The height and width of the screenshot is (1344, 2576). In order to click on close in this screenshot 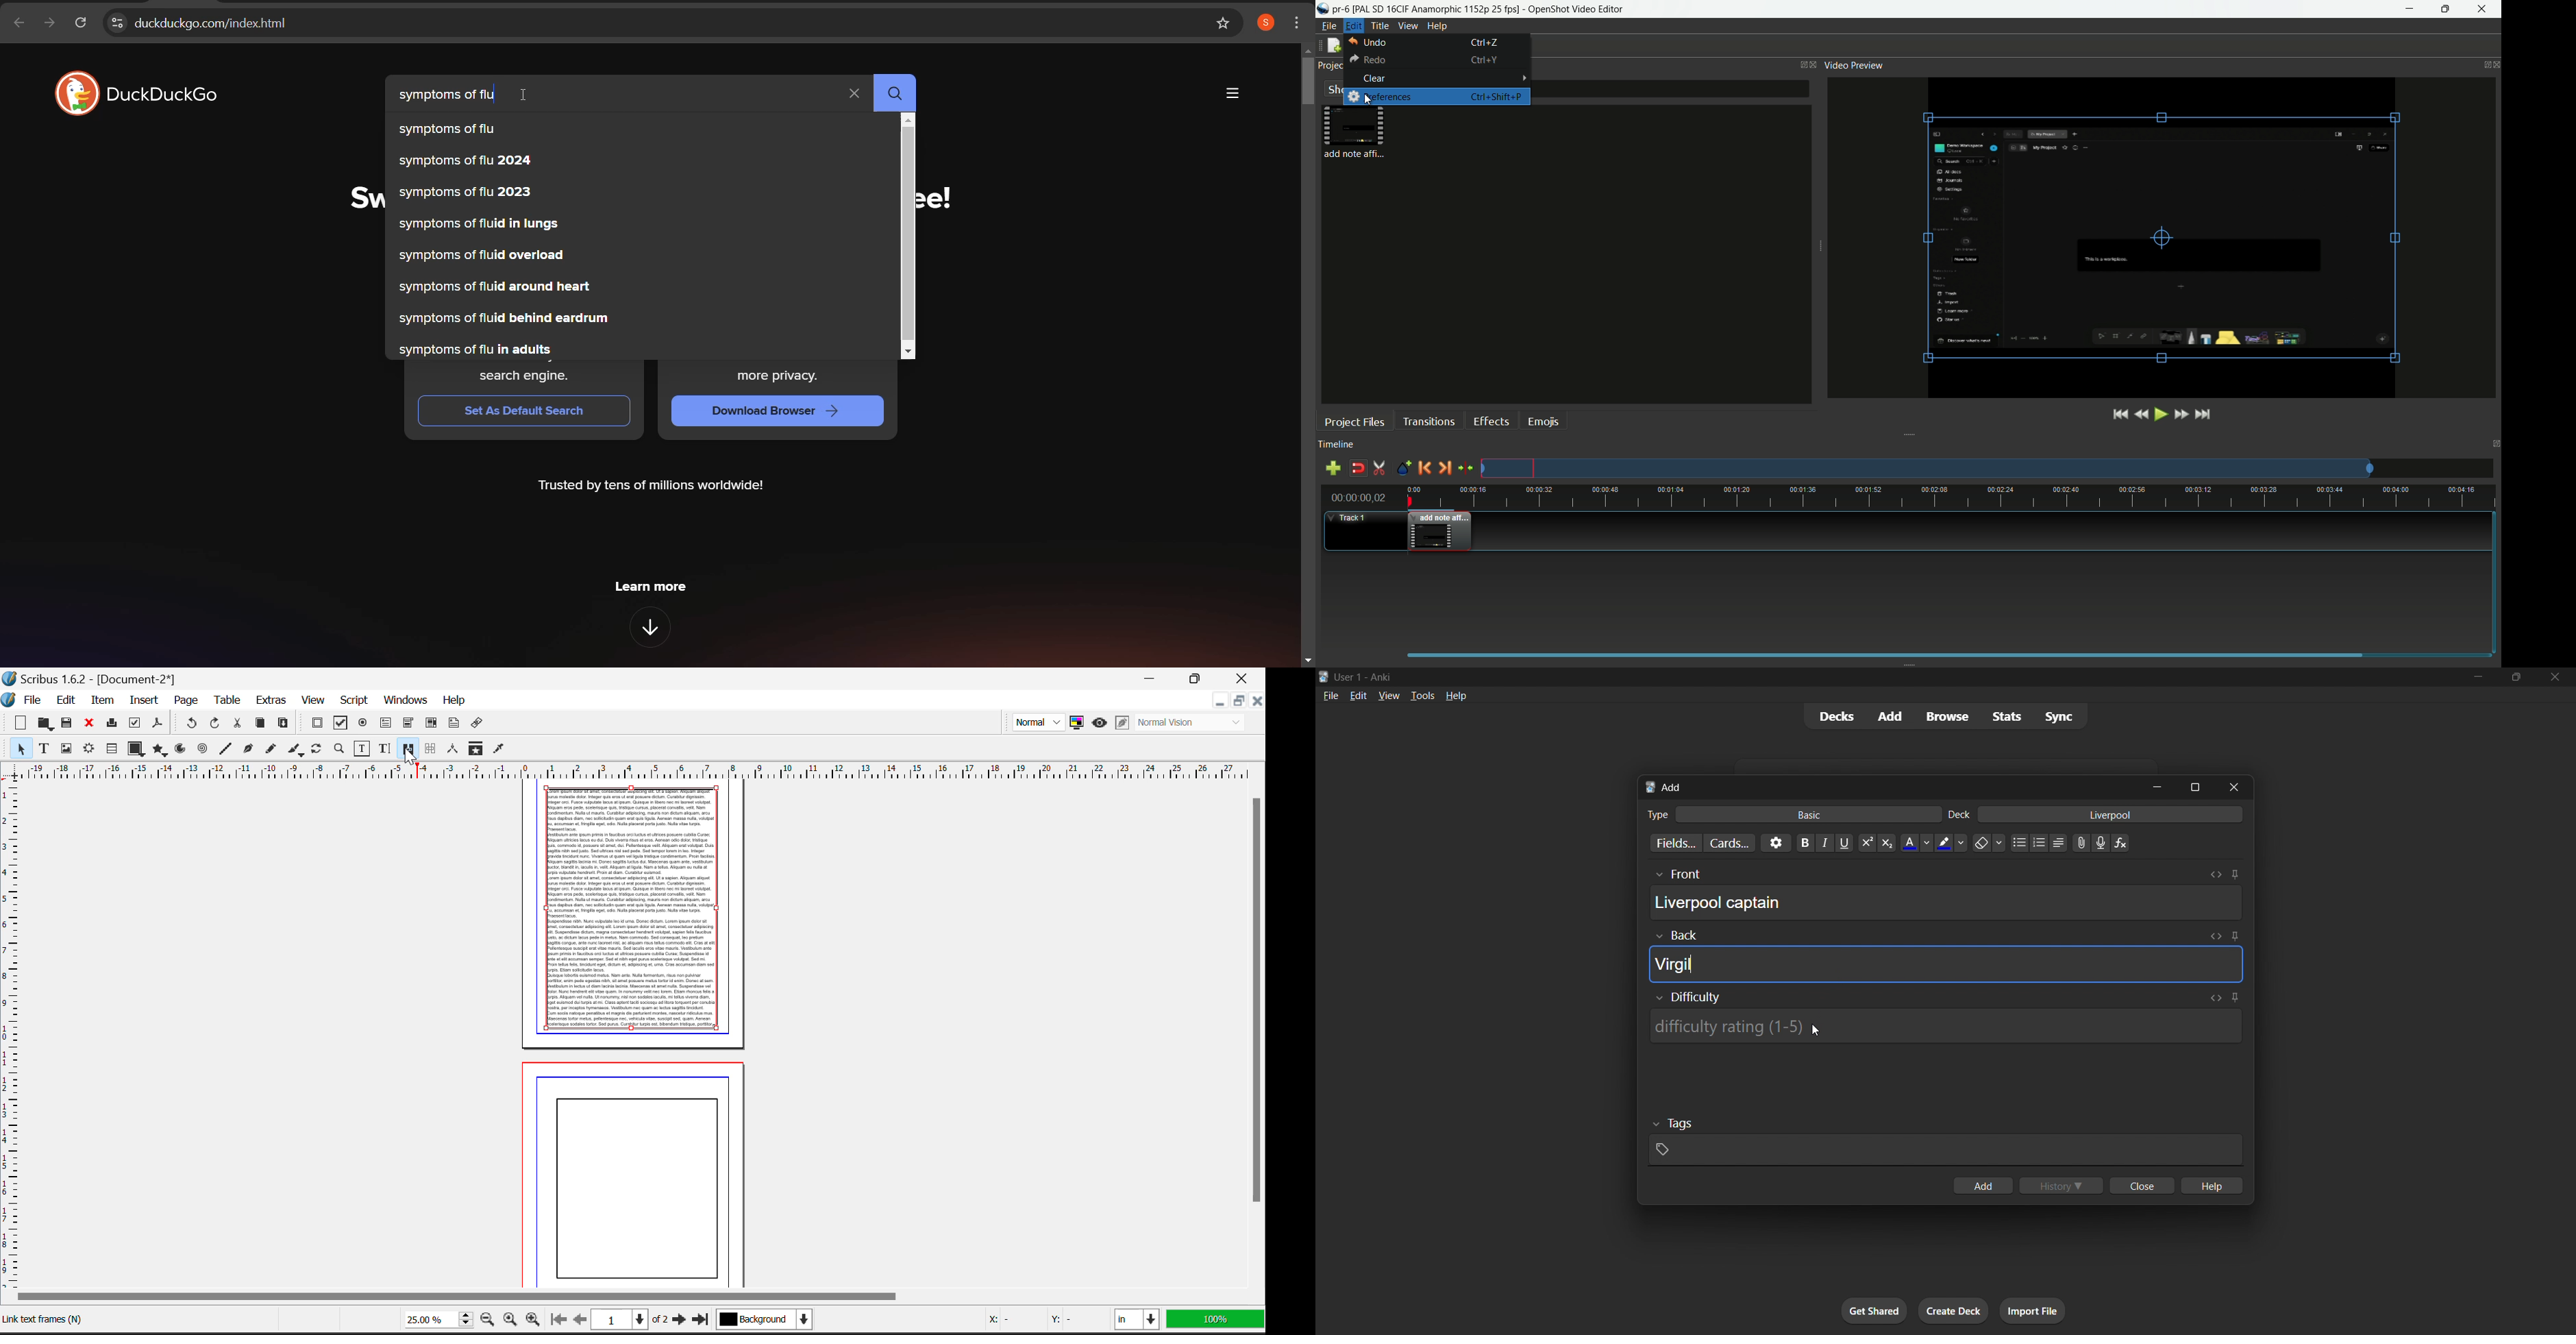, I will do `click(2555, 677)`.